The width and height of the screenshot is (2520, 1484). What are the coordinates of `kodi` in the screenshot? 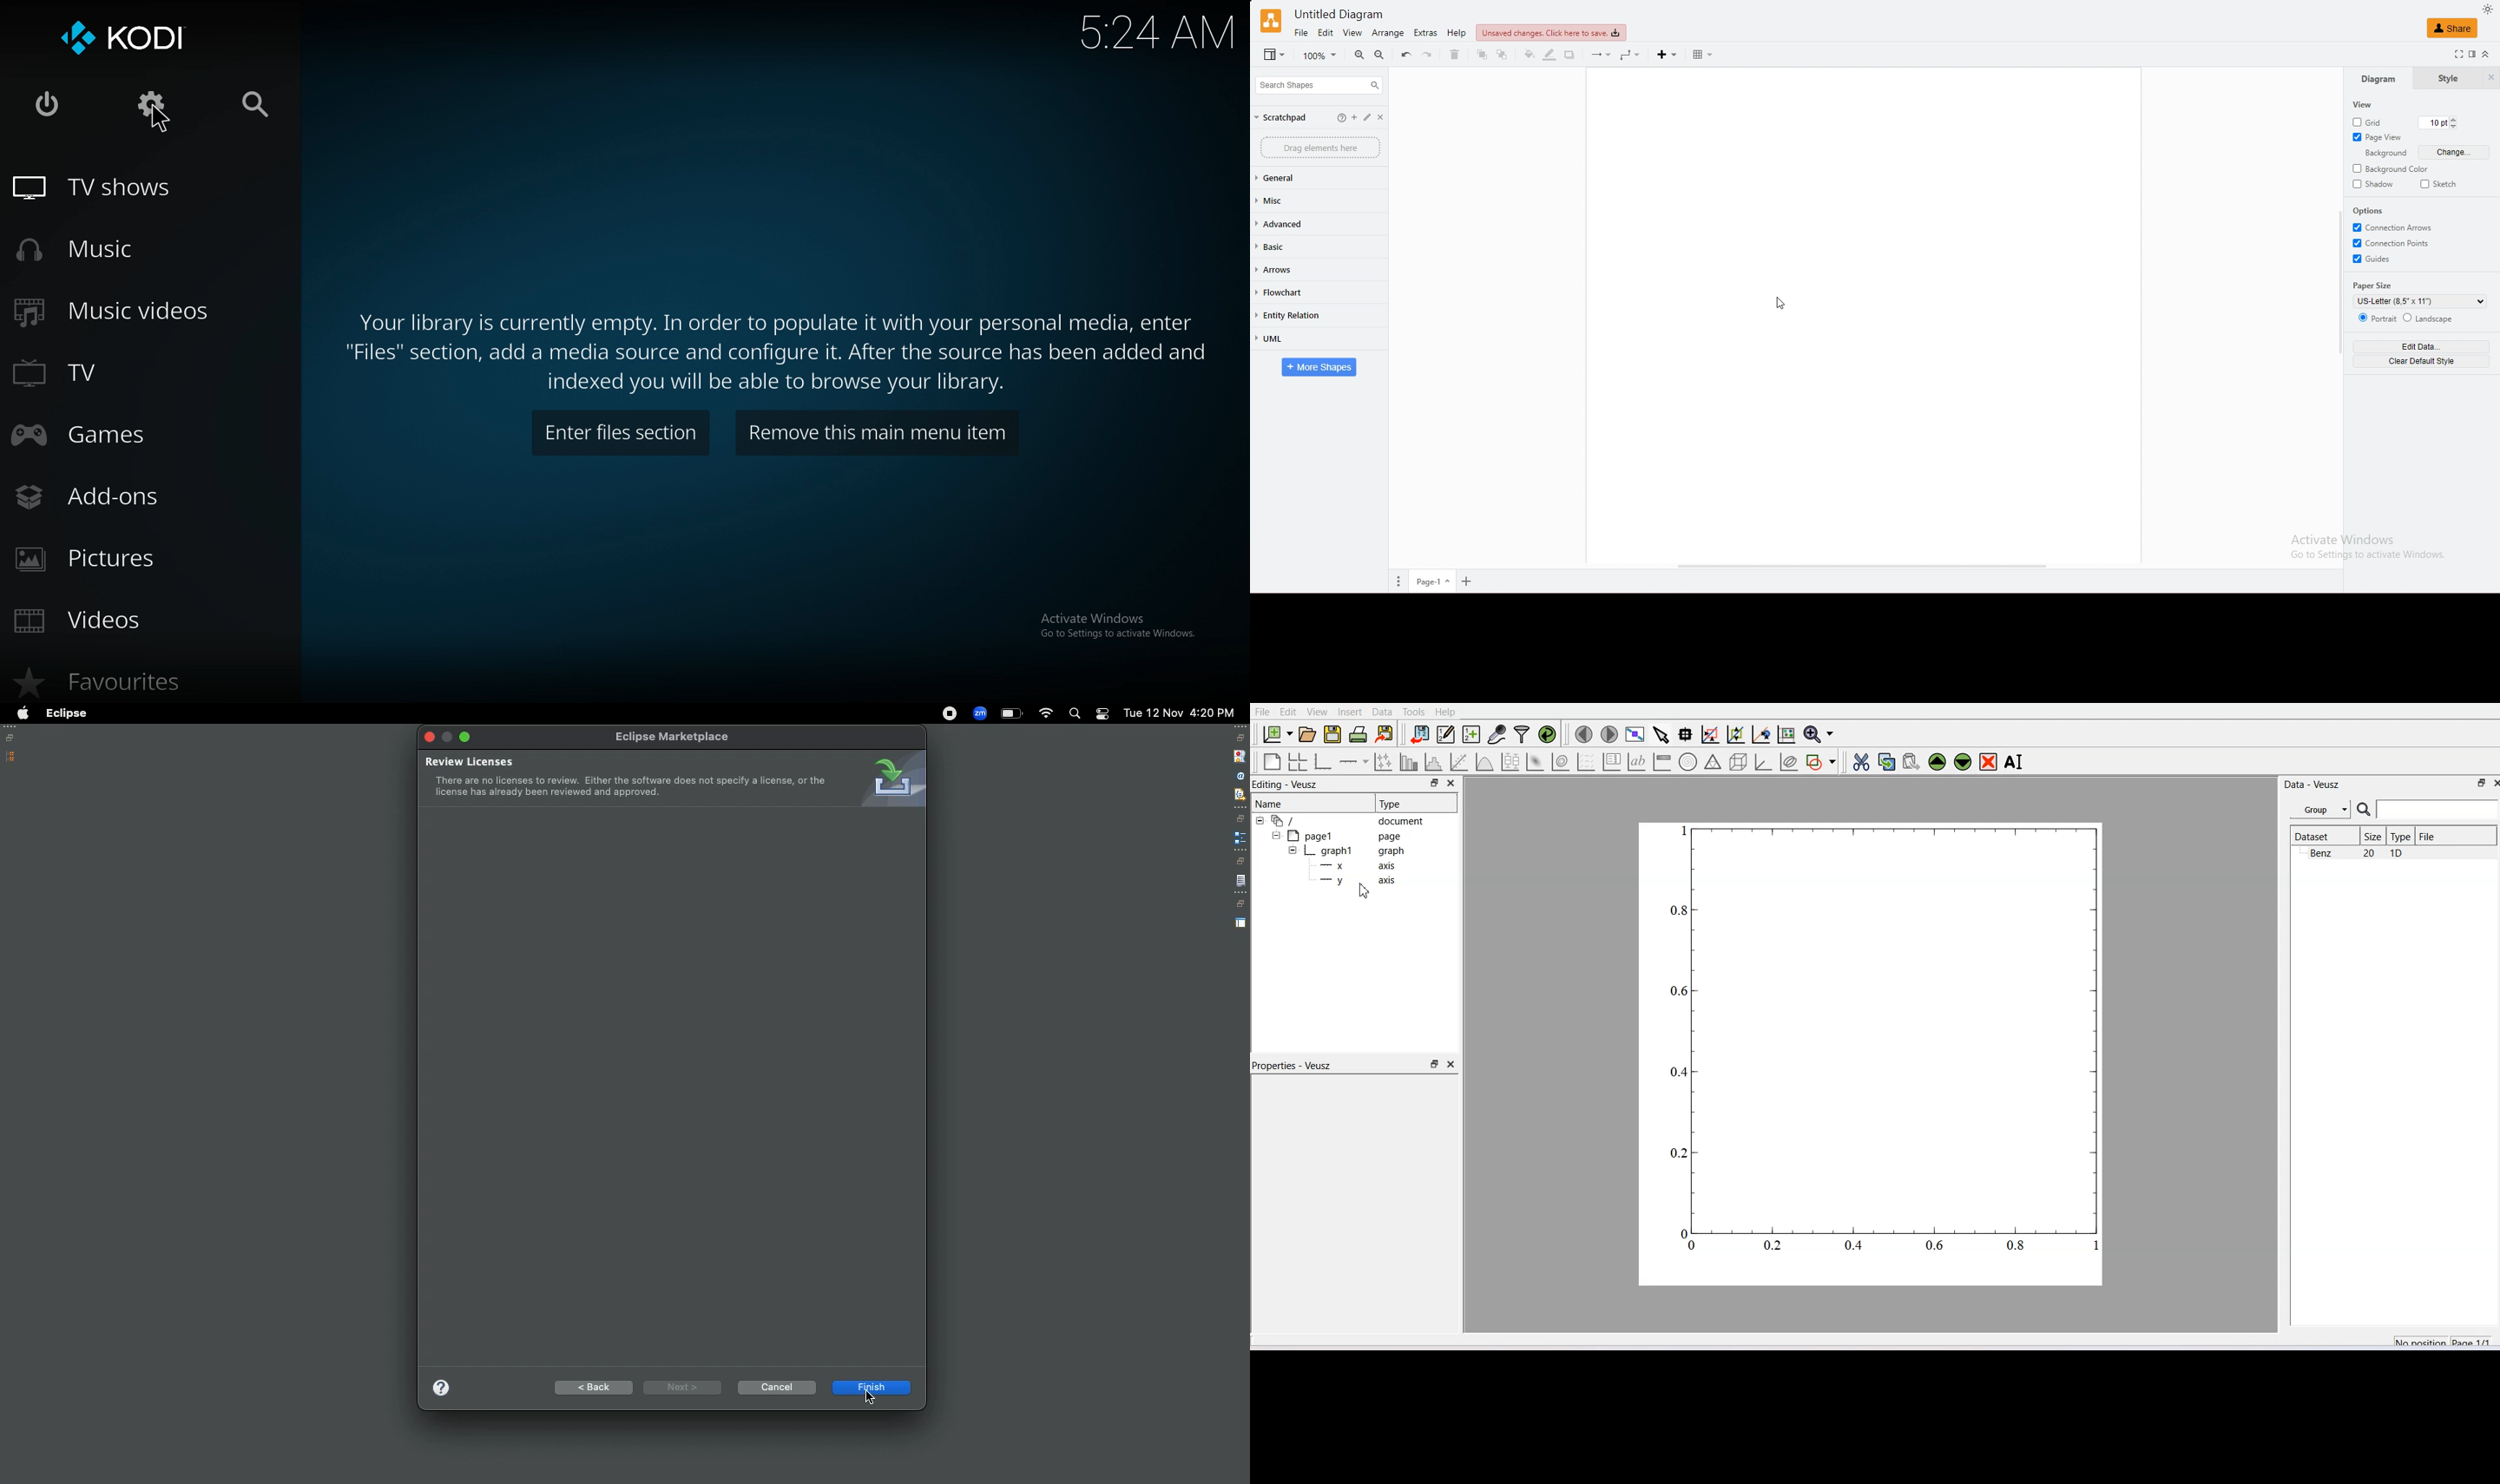 It's located at (130, 37).